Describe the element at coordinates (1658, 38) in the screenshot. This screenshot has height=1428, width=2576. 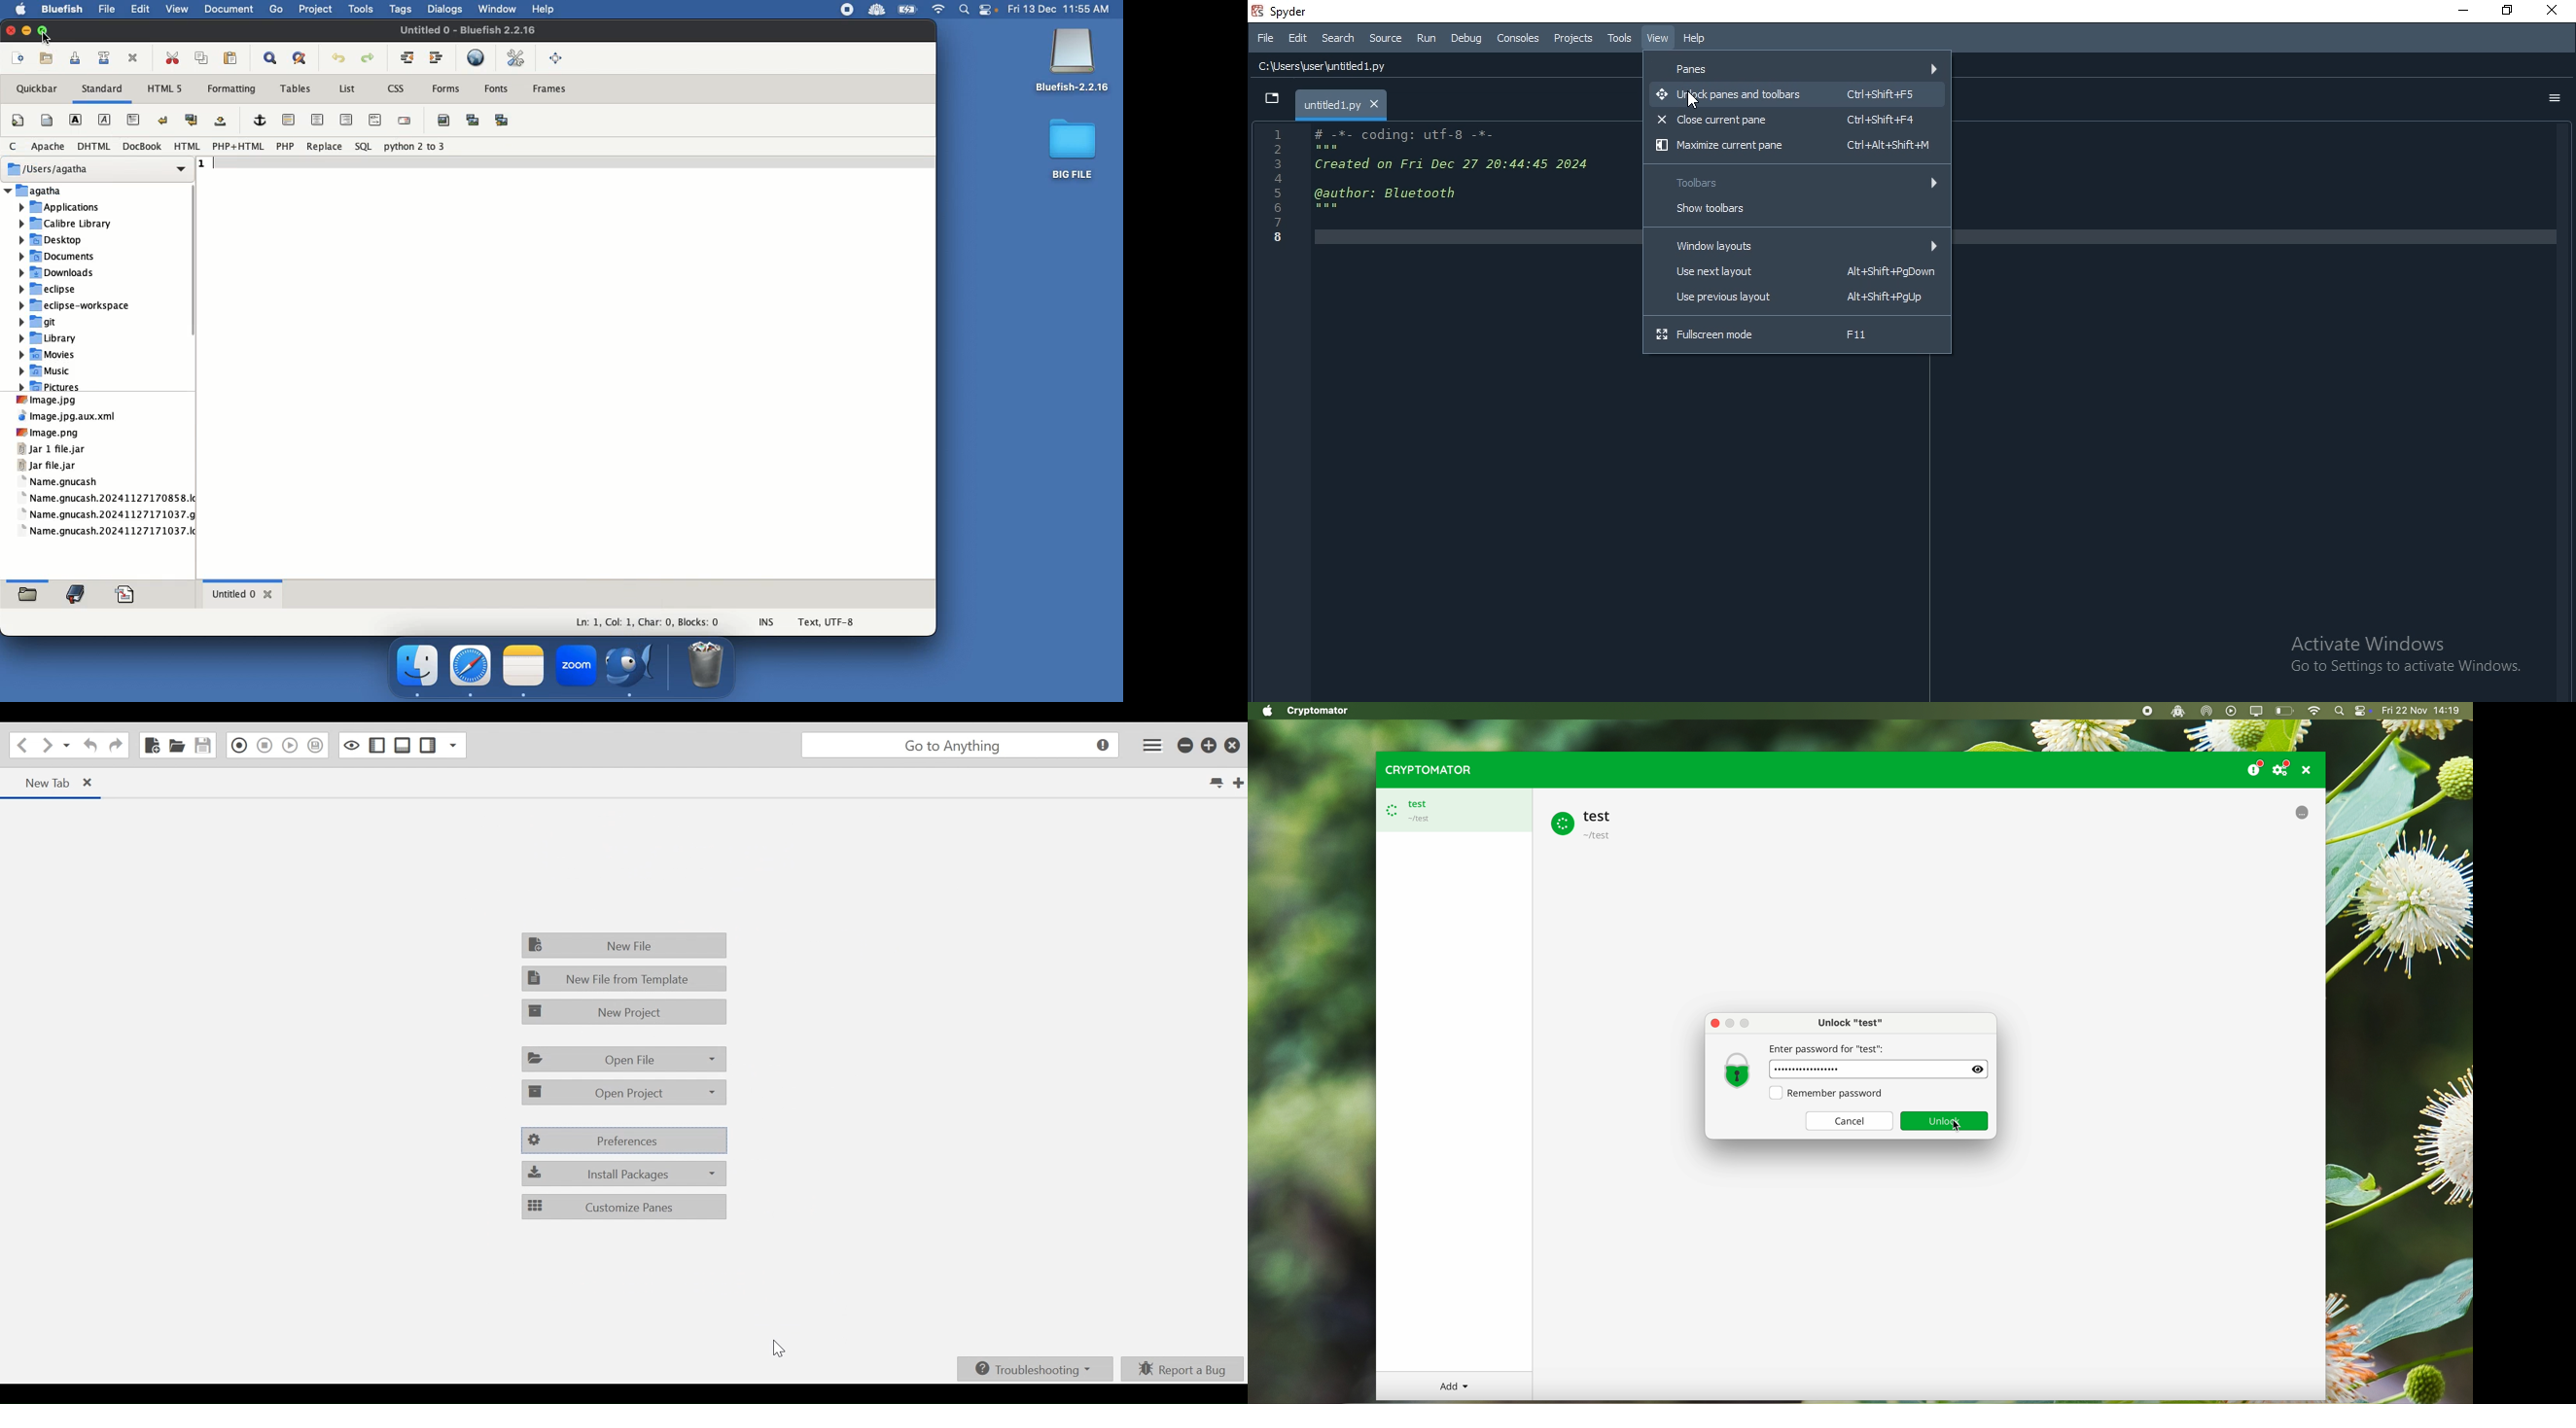
I see `View` at that location.